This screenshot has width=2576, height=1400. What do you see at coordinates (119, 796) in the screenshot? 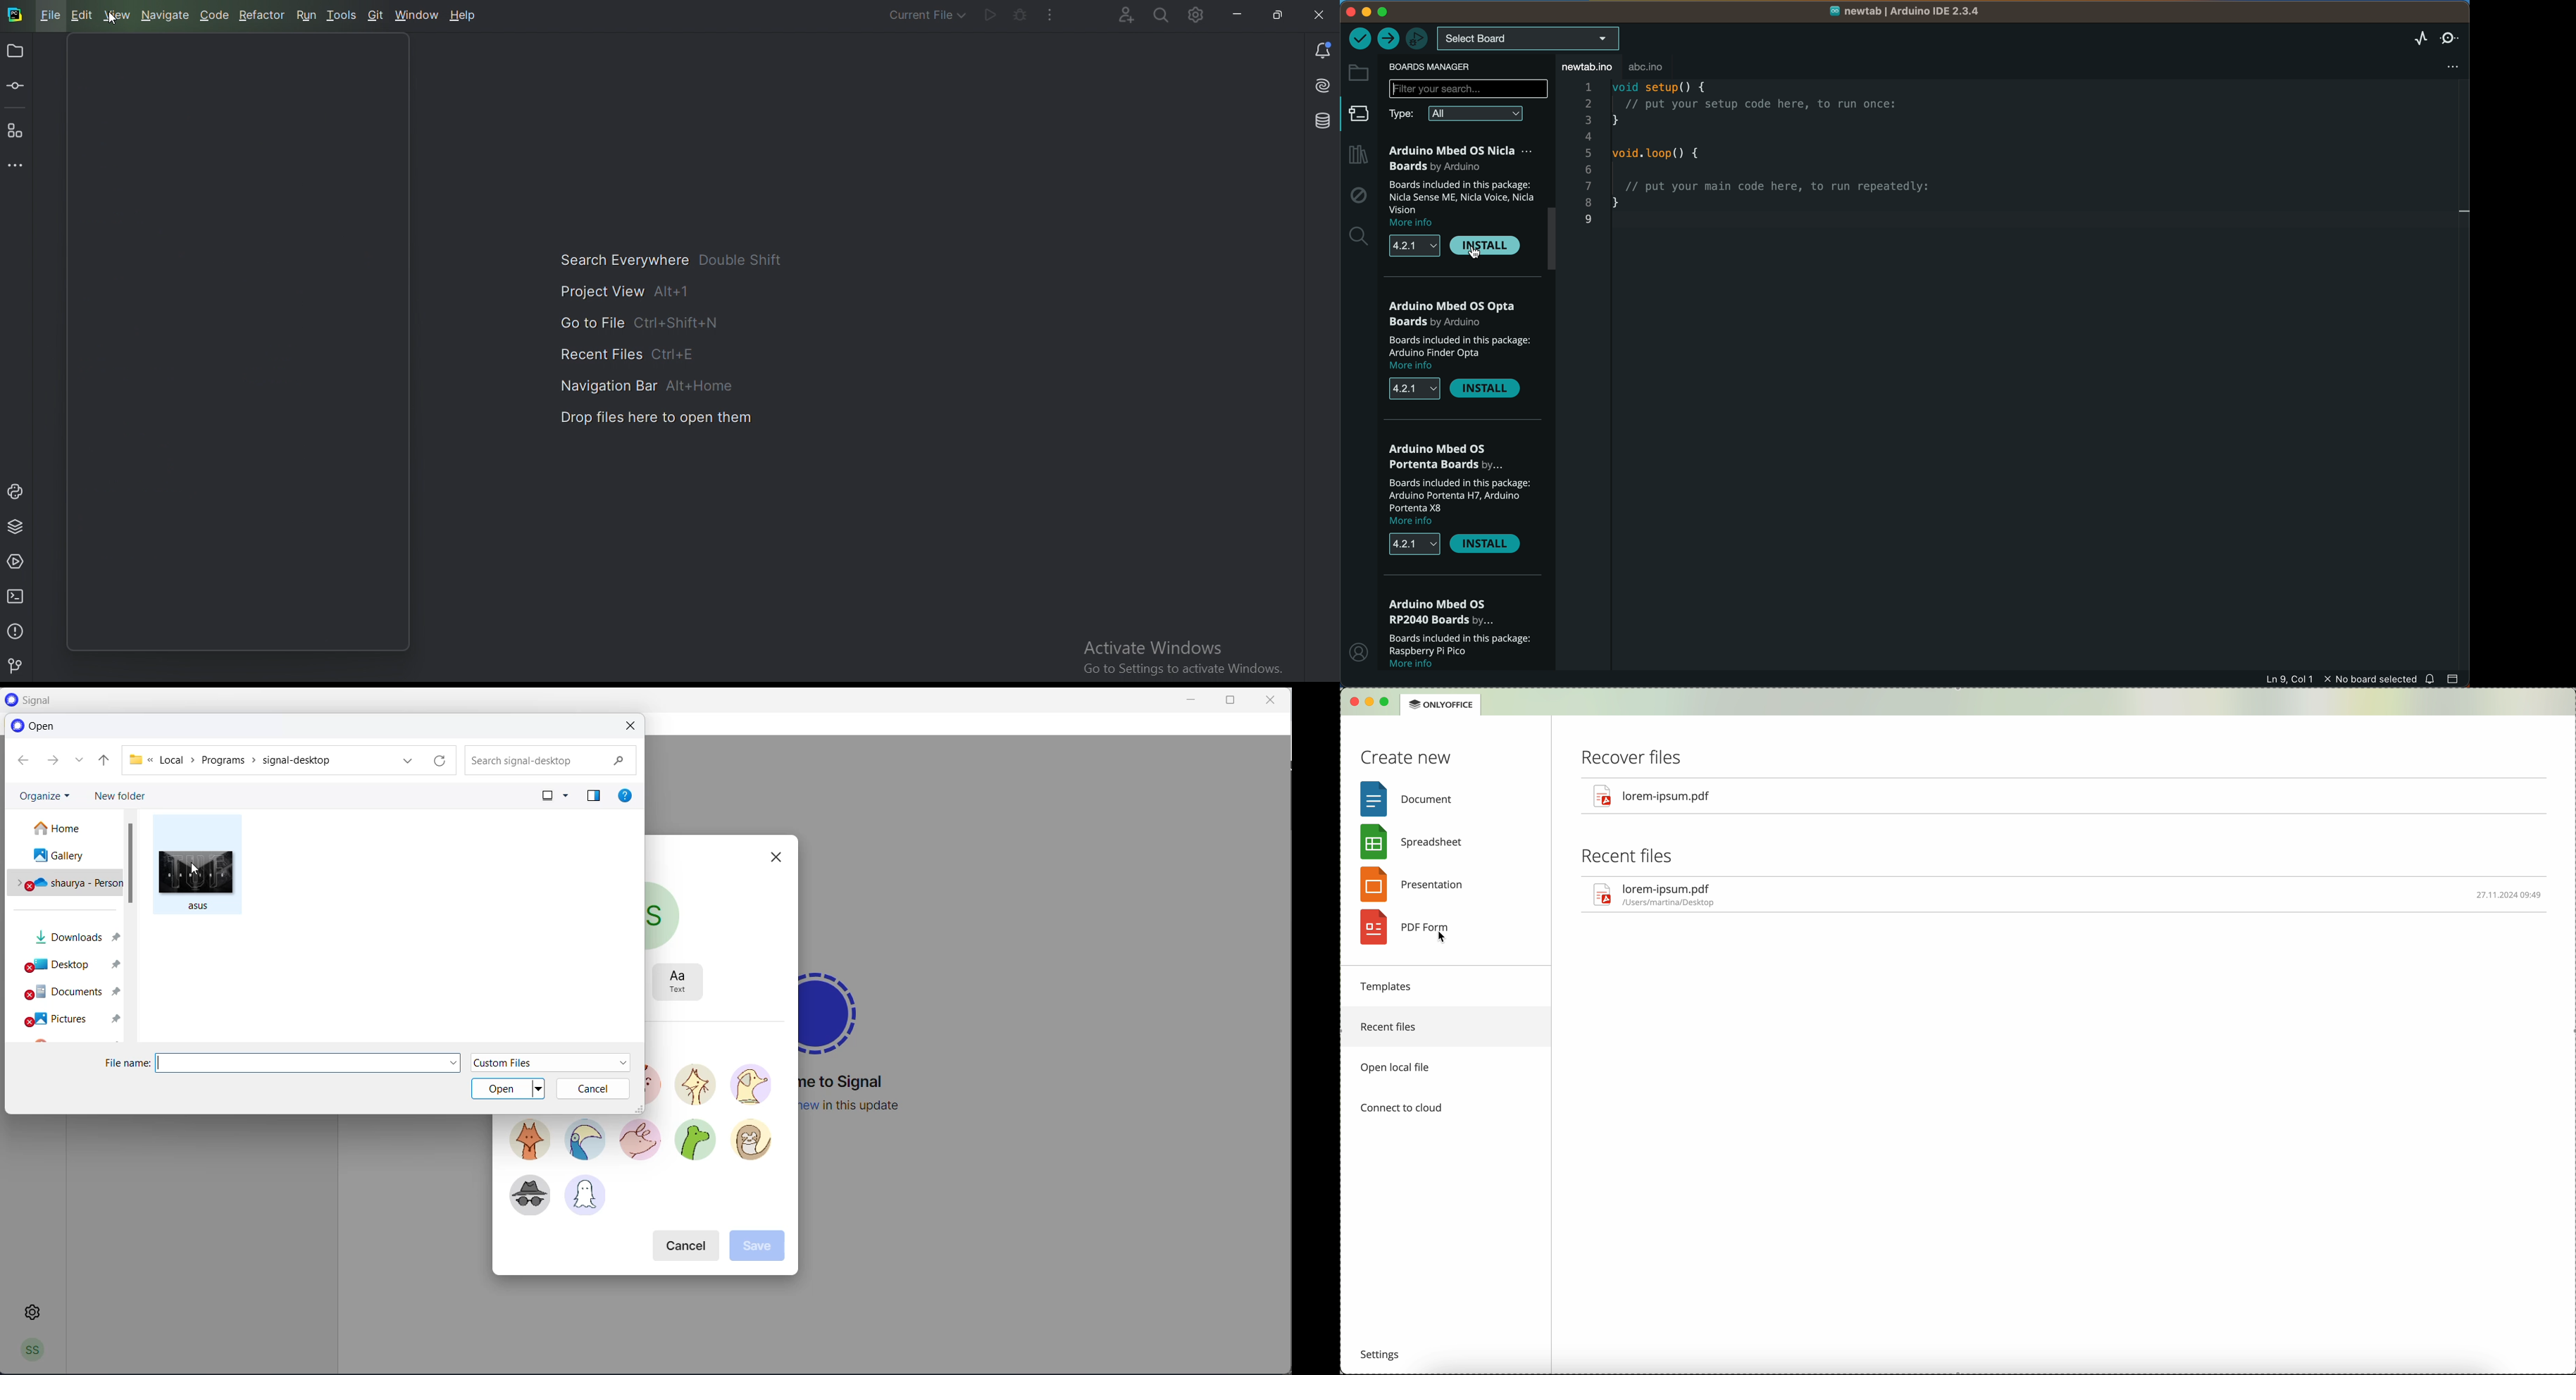
I see `new folder` at bounding box center [119, 796].